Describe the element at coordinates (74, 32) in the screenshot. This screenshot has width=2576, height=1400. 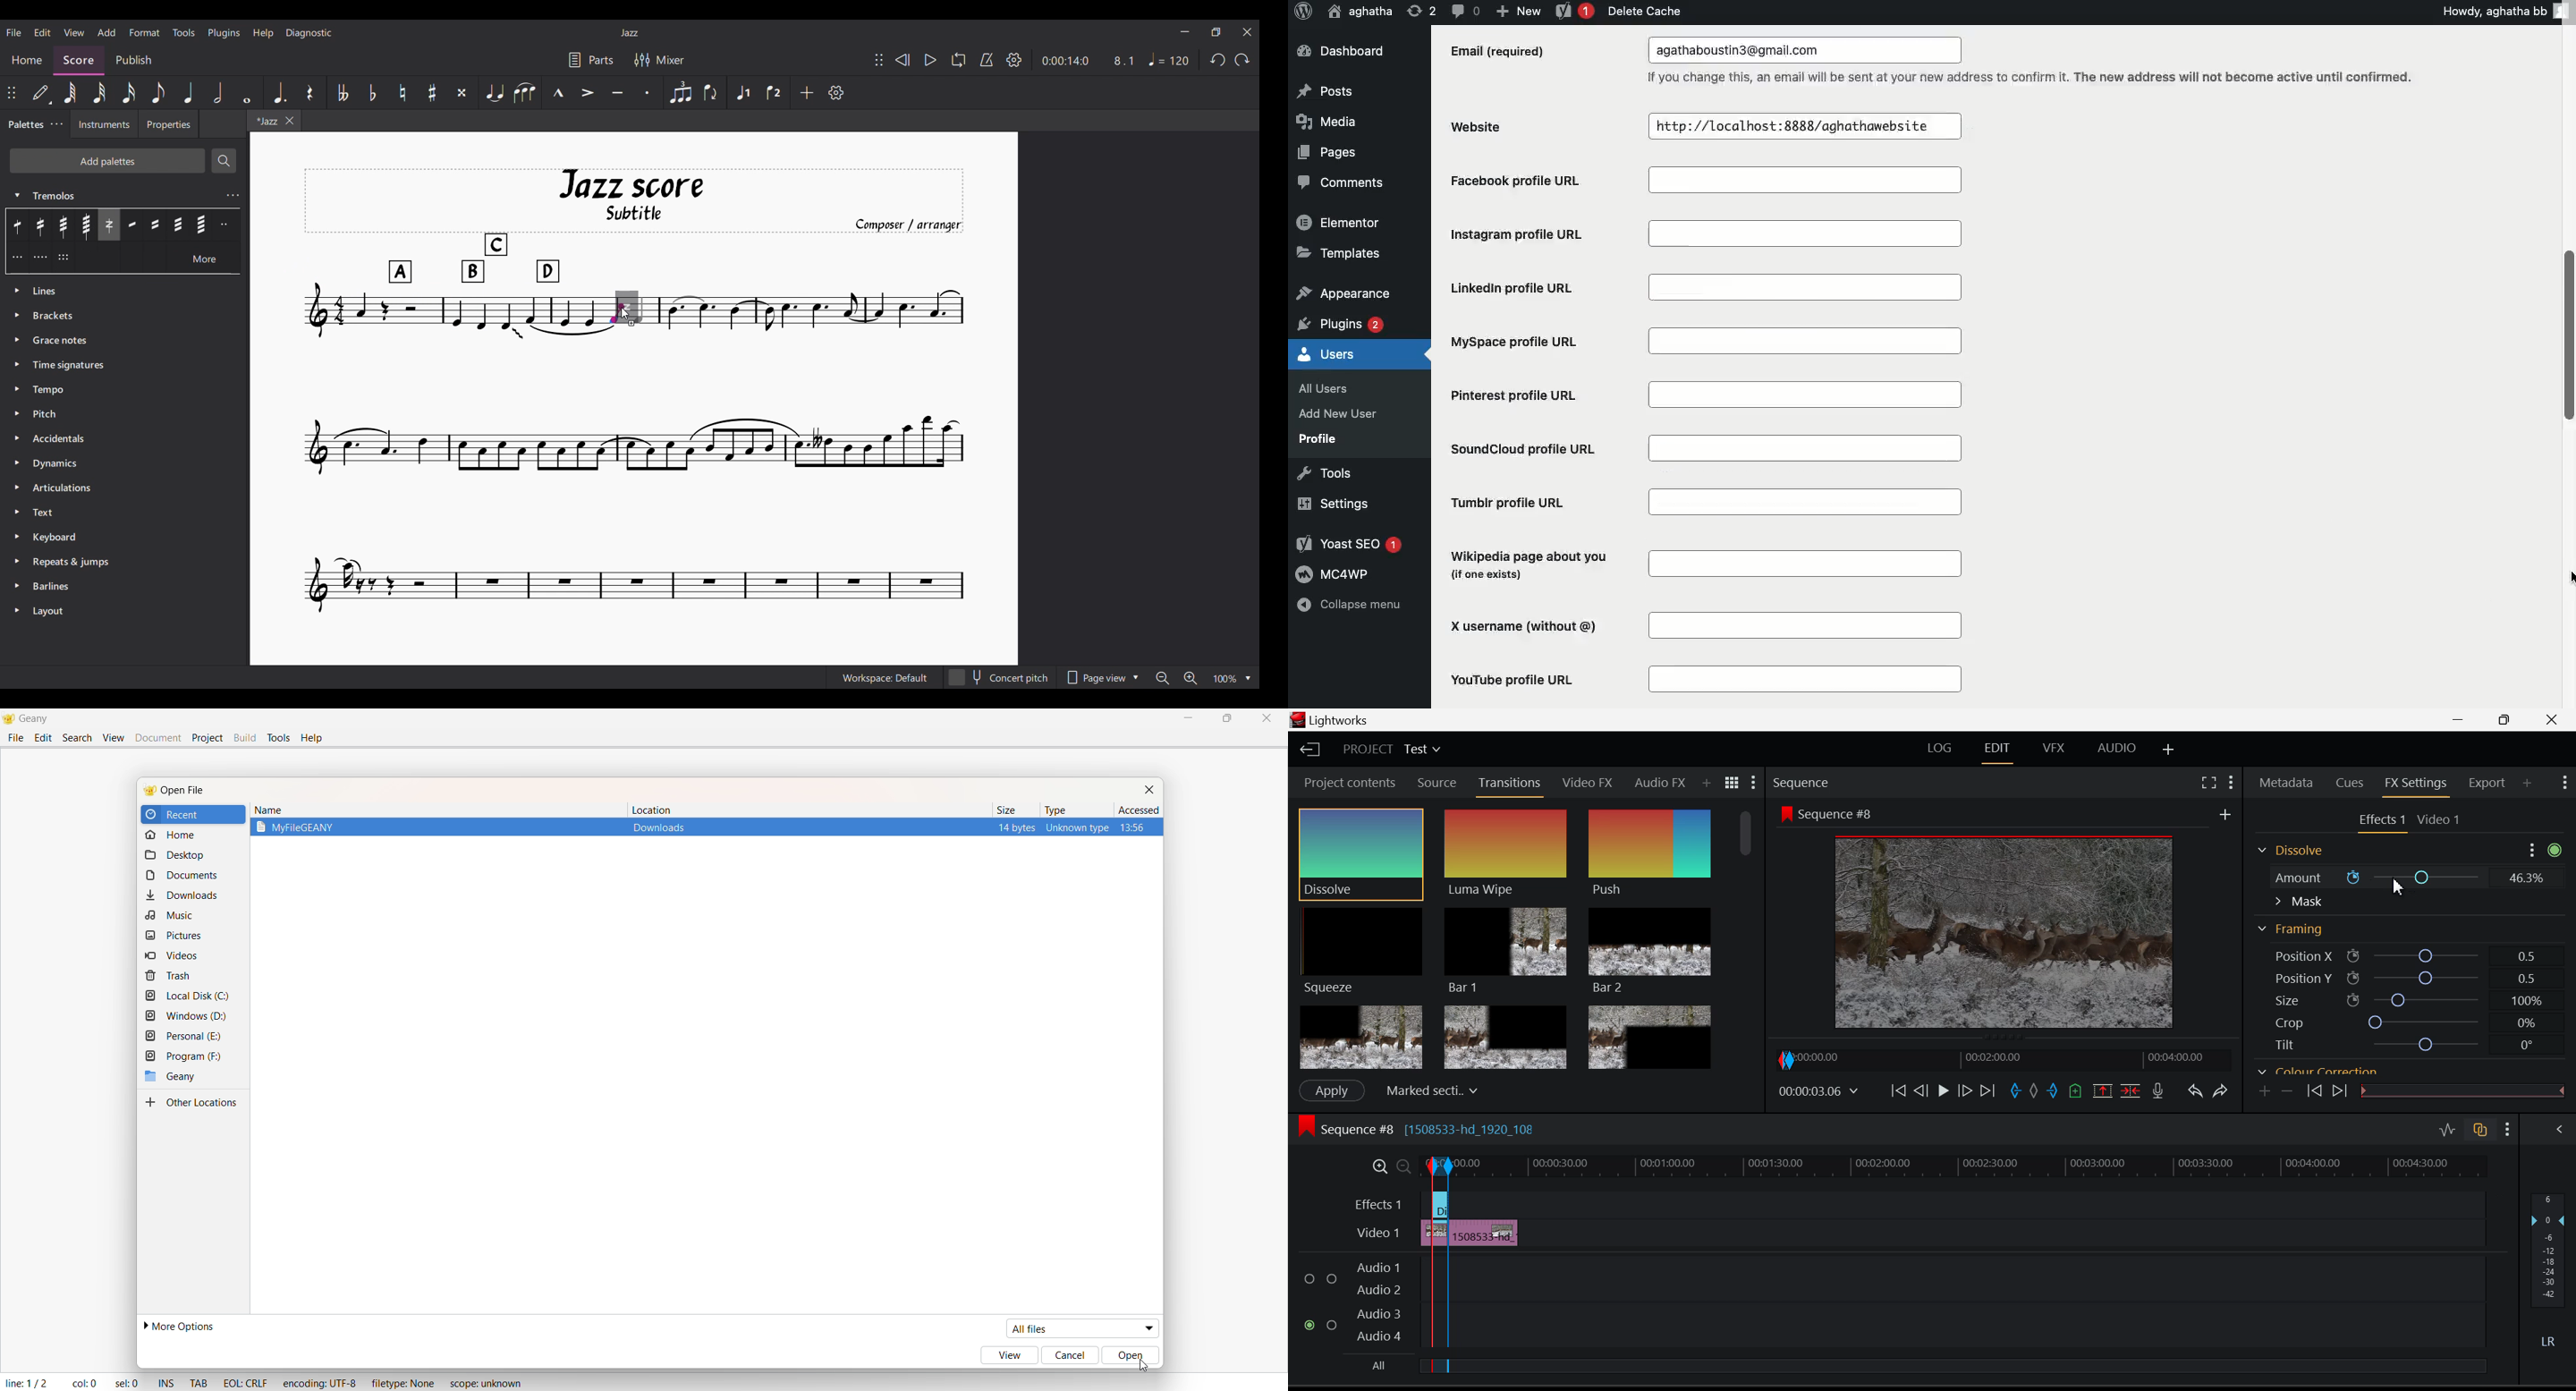
I see `View` at that location.